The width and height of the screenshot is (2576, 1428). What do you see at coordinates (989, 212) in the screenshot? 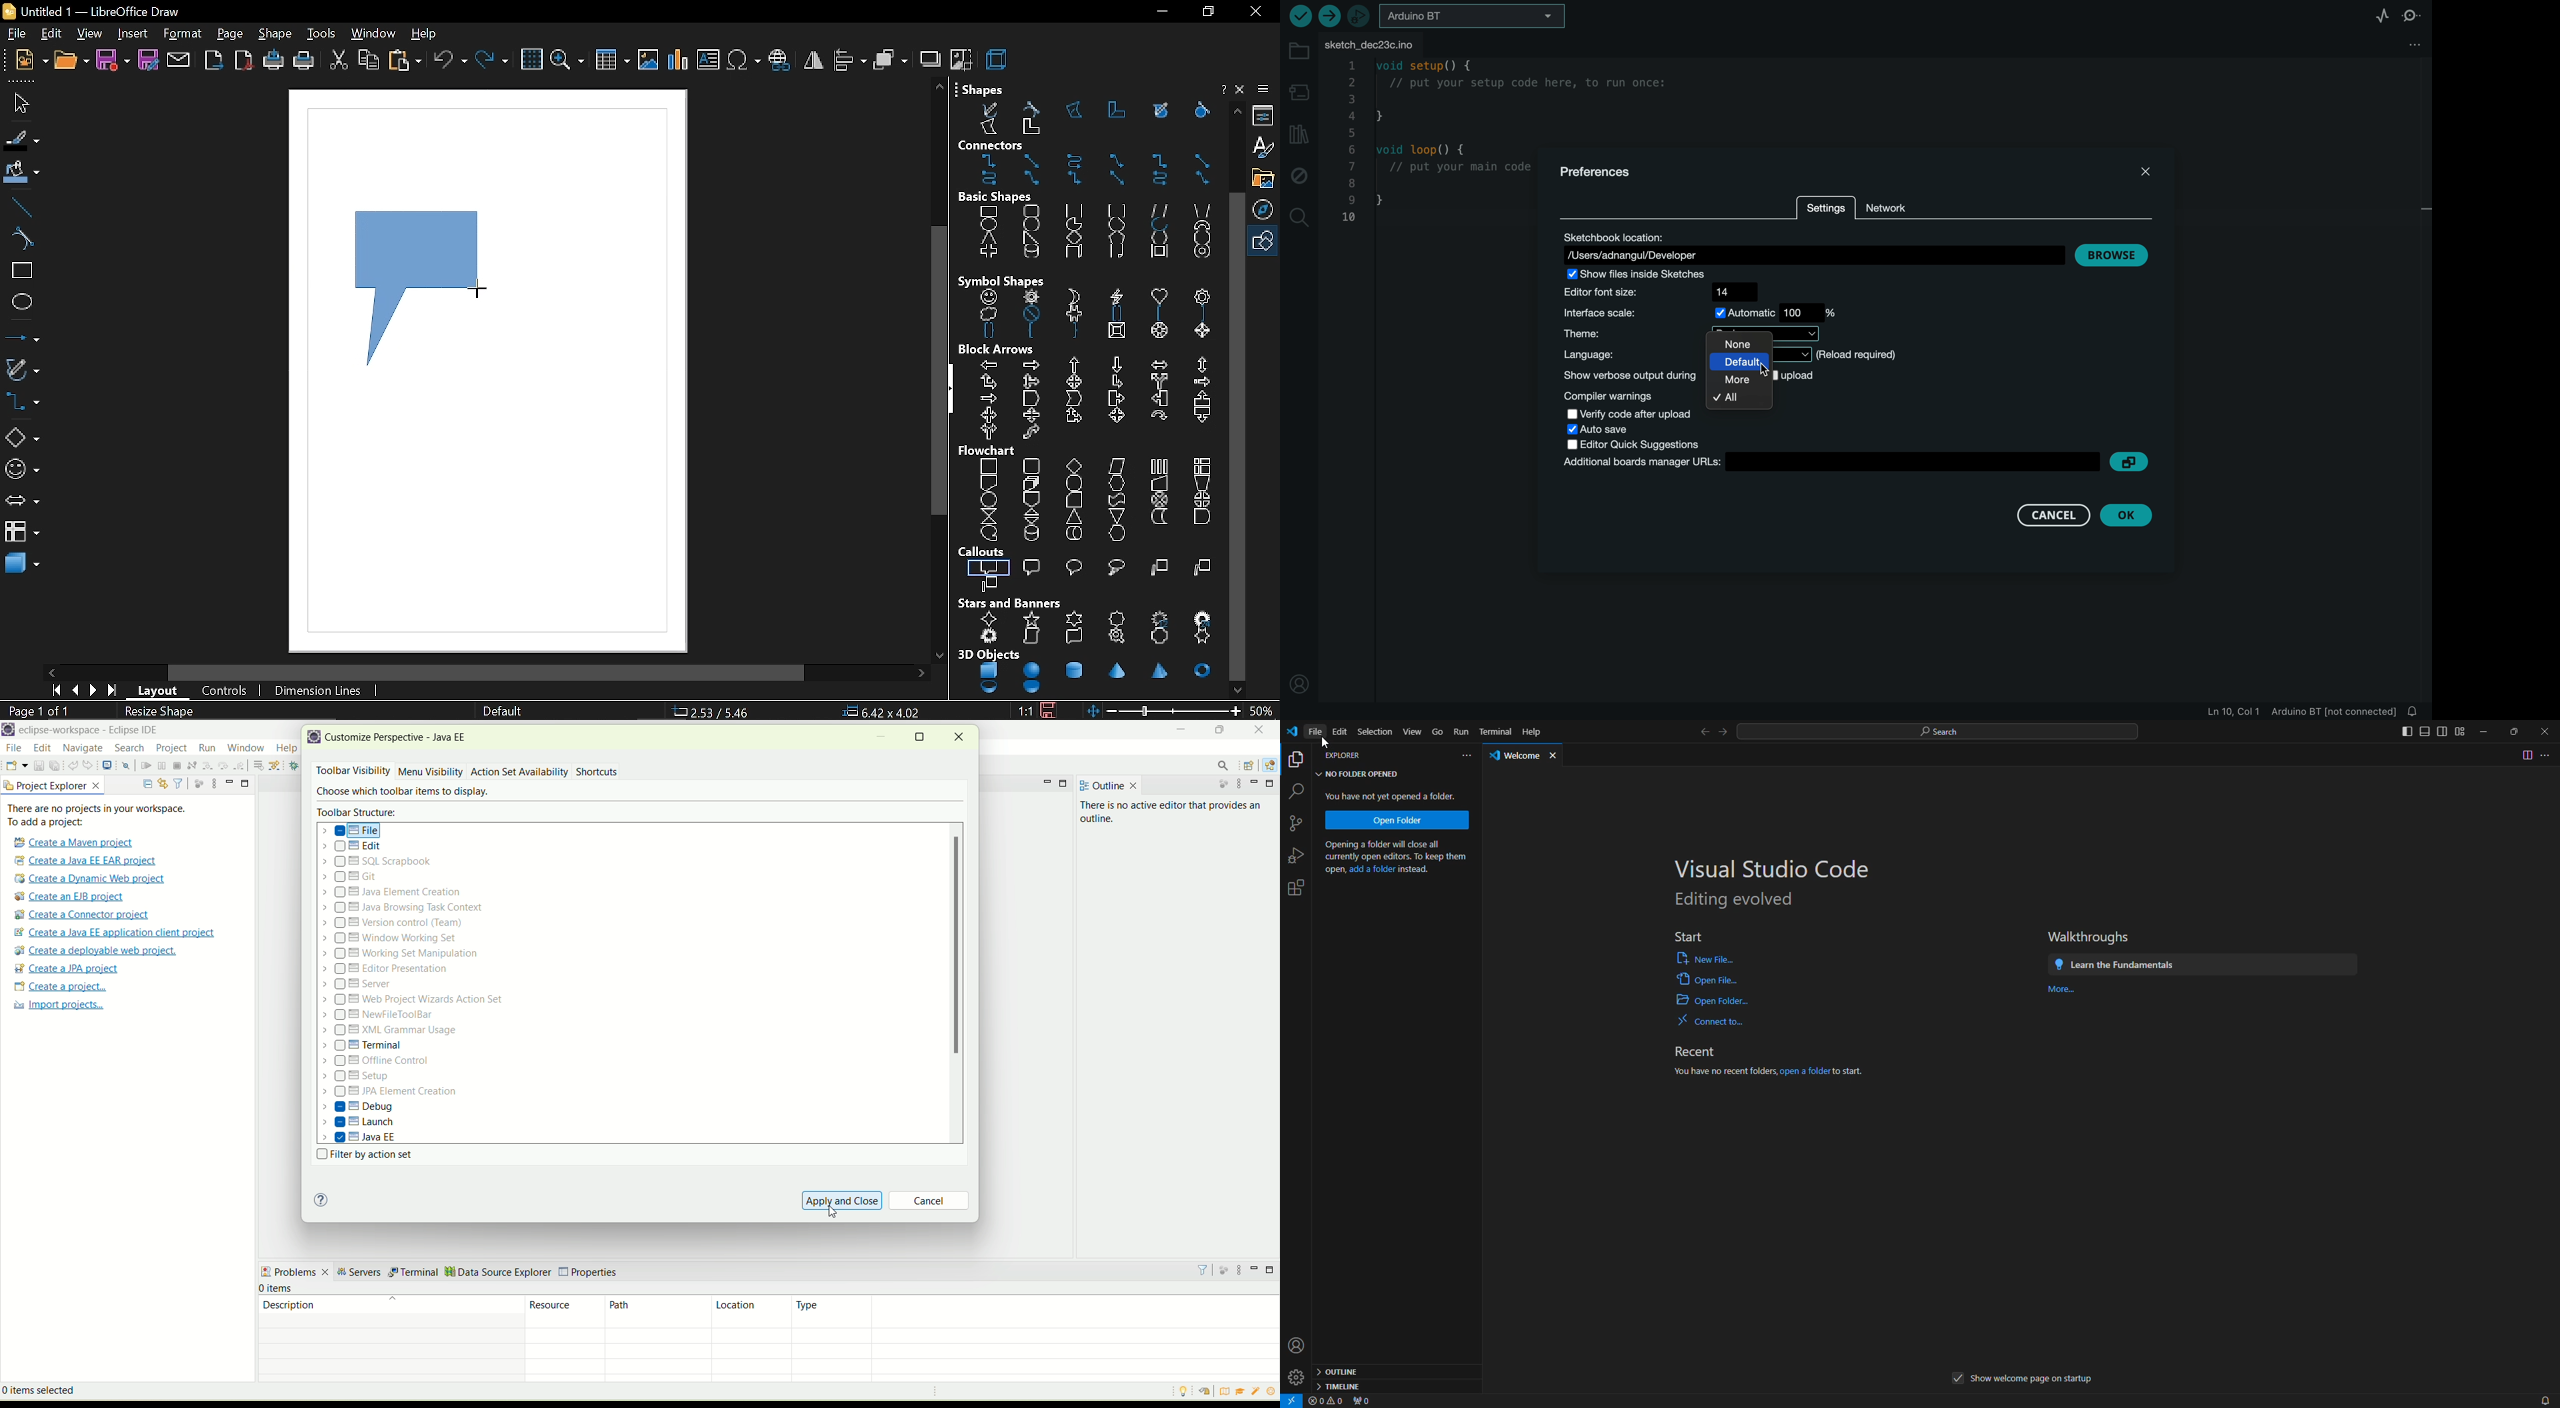
I see `rectangle` at bounding box center [989, 212].